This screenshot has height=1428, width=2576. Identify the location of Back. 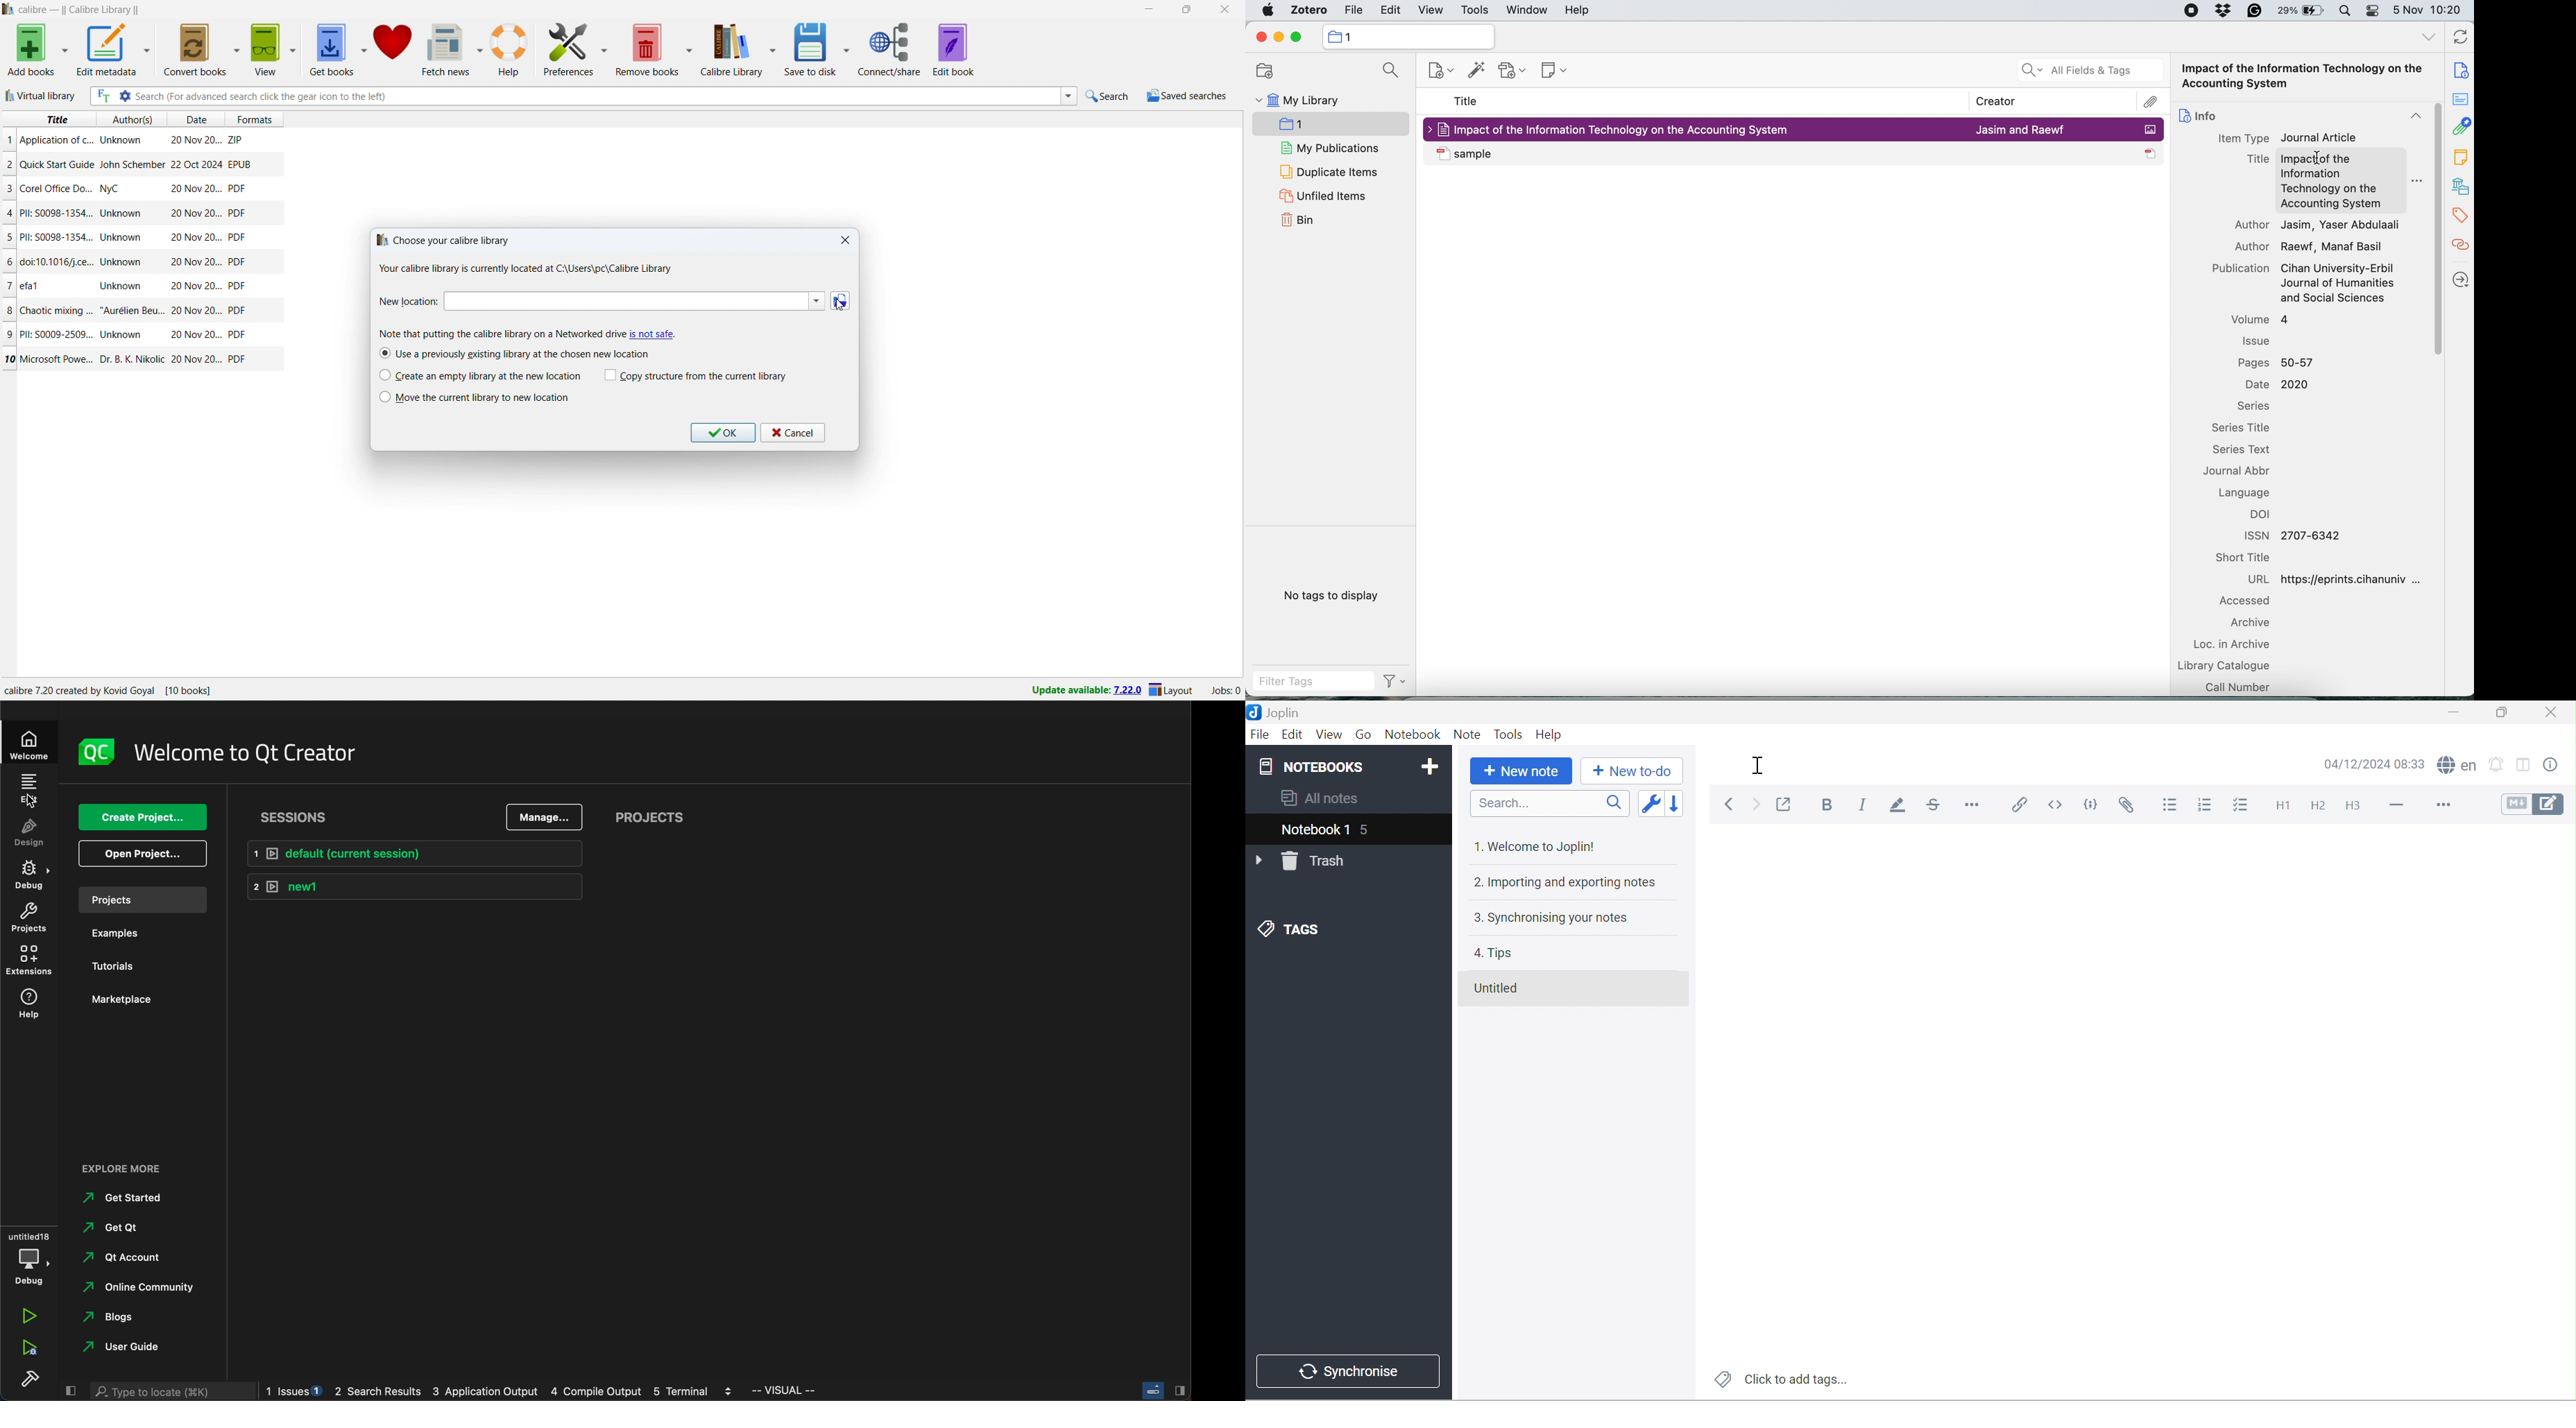
(1730, 803).